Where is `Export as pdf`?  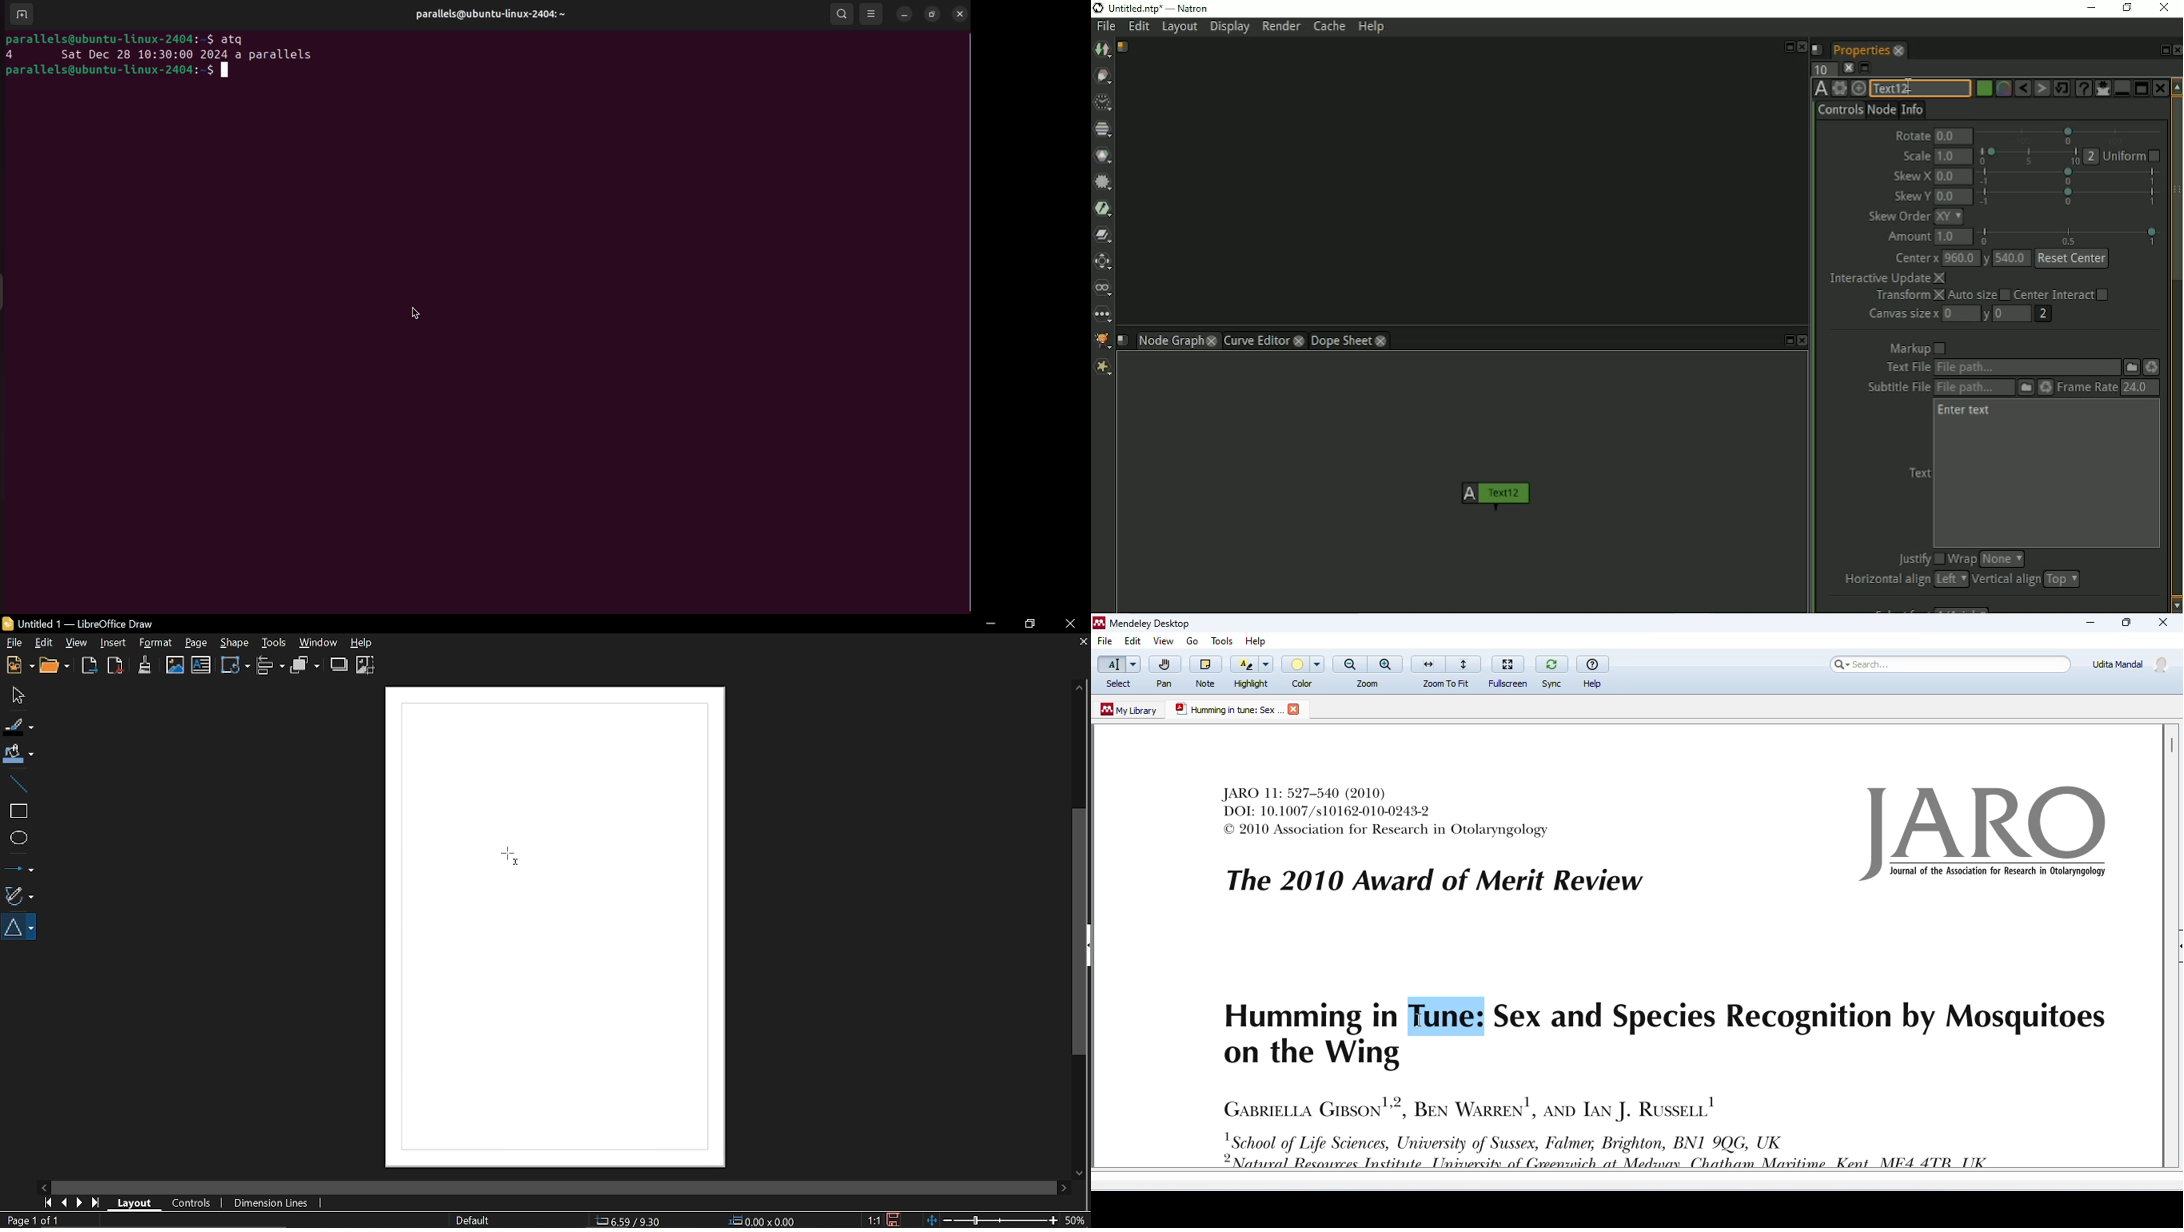
Export as pdf is located at coordinates (116, 666).